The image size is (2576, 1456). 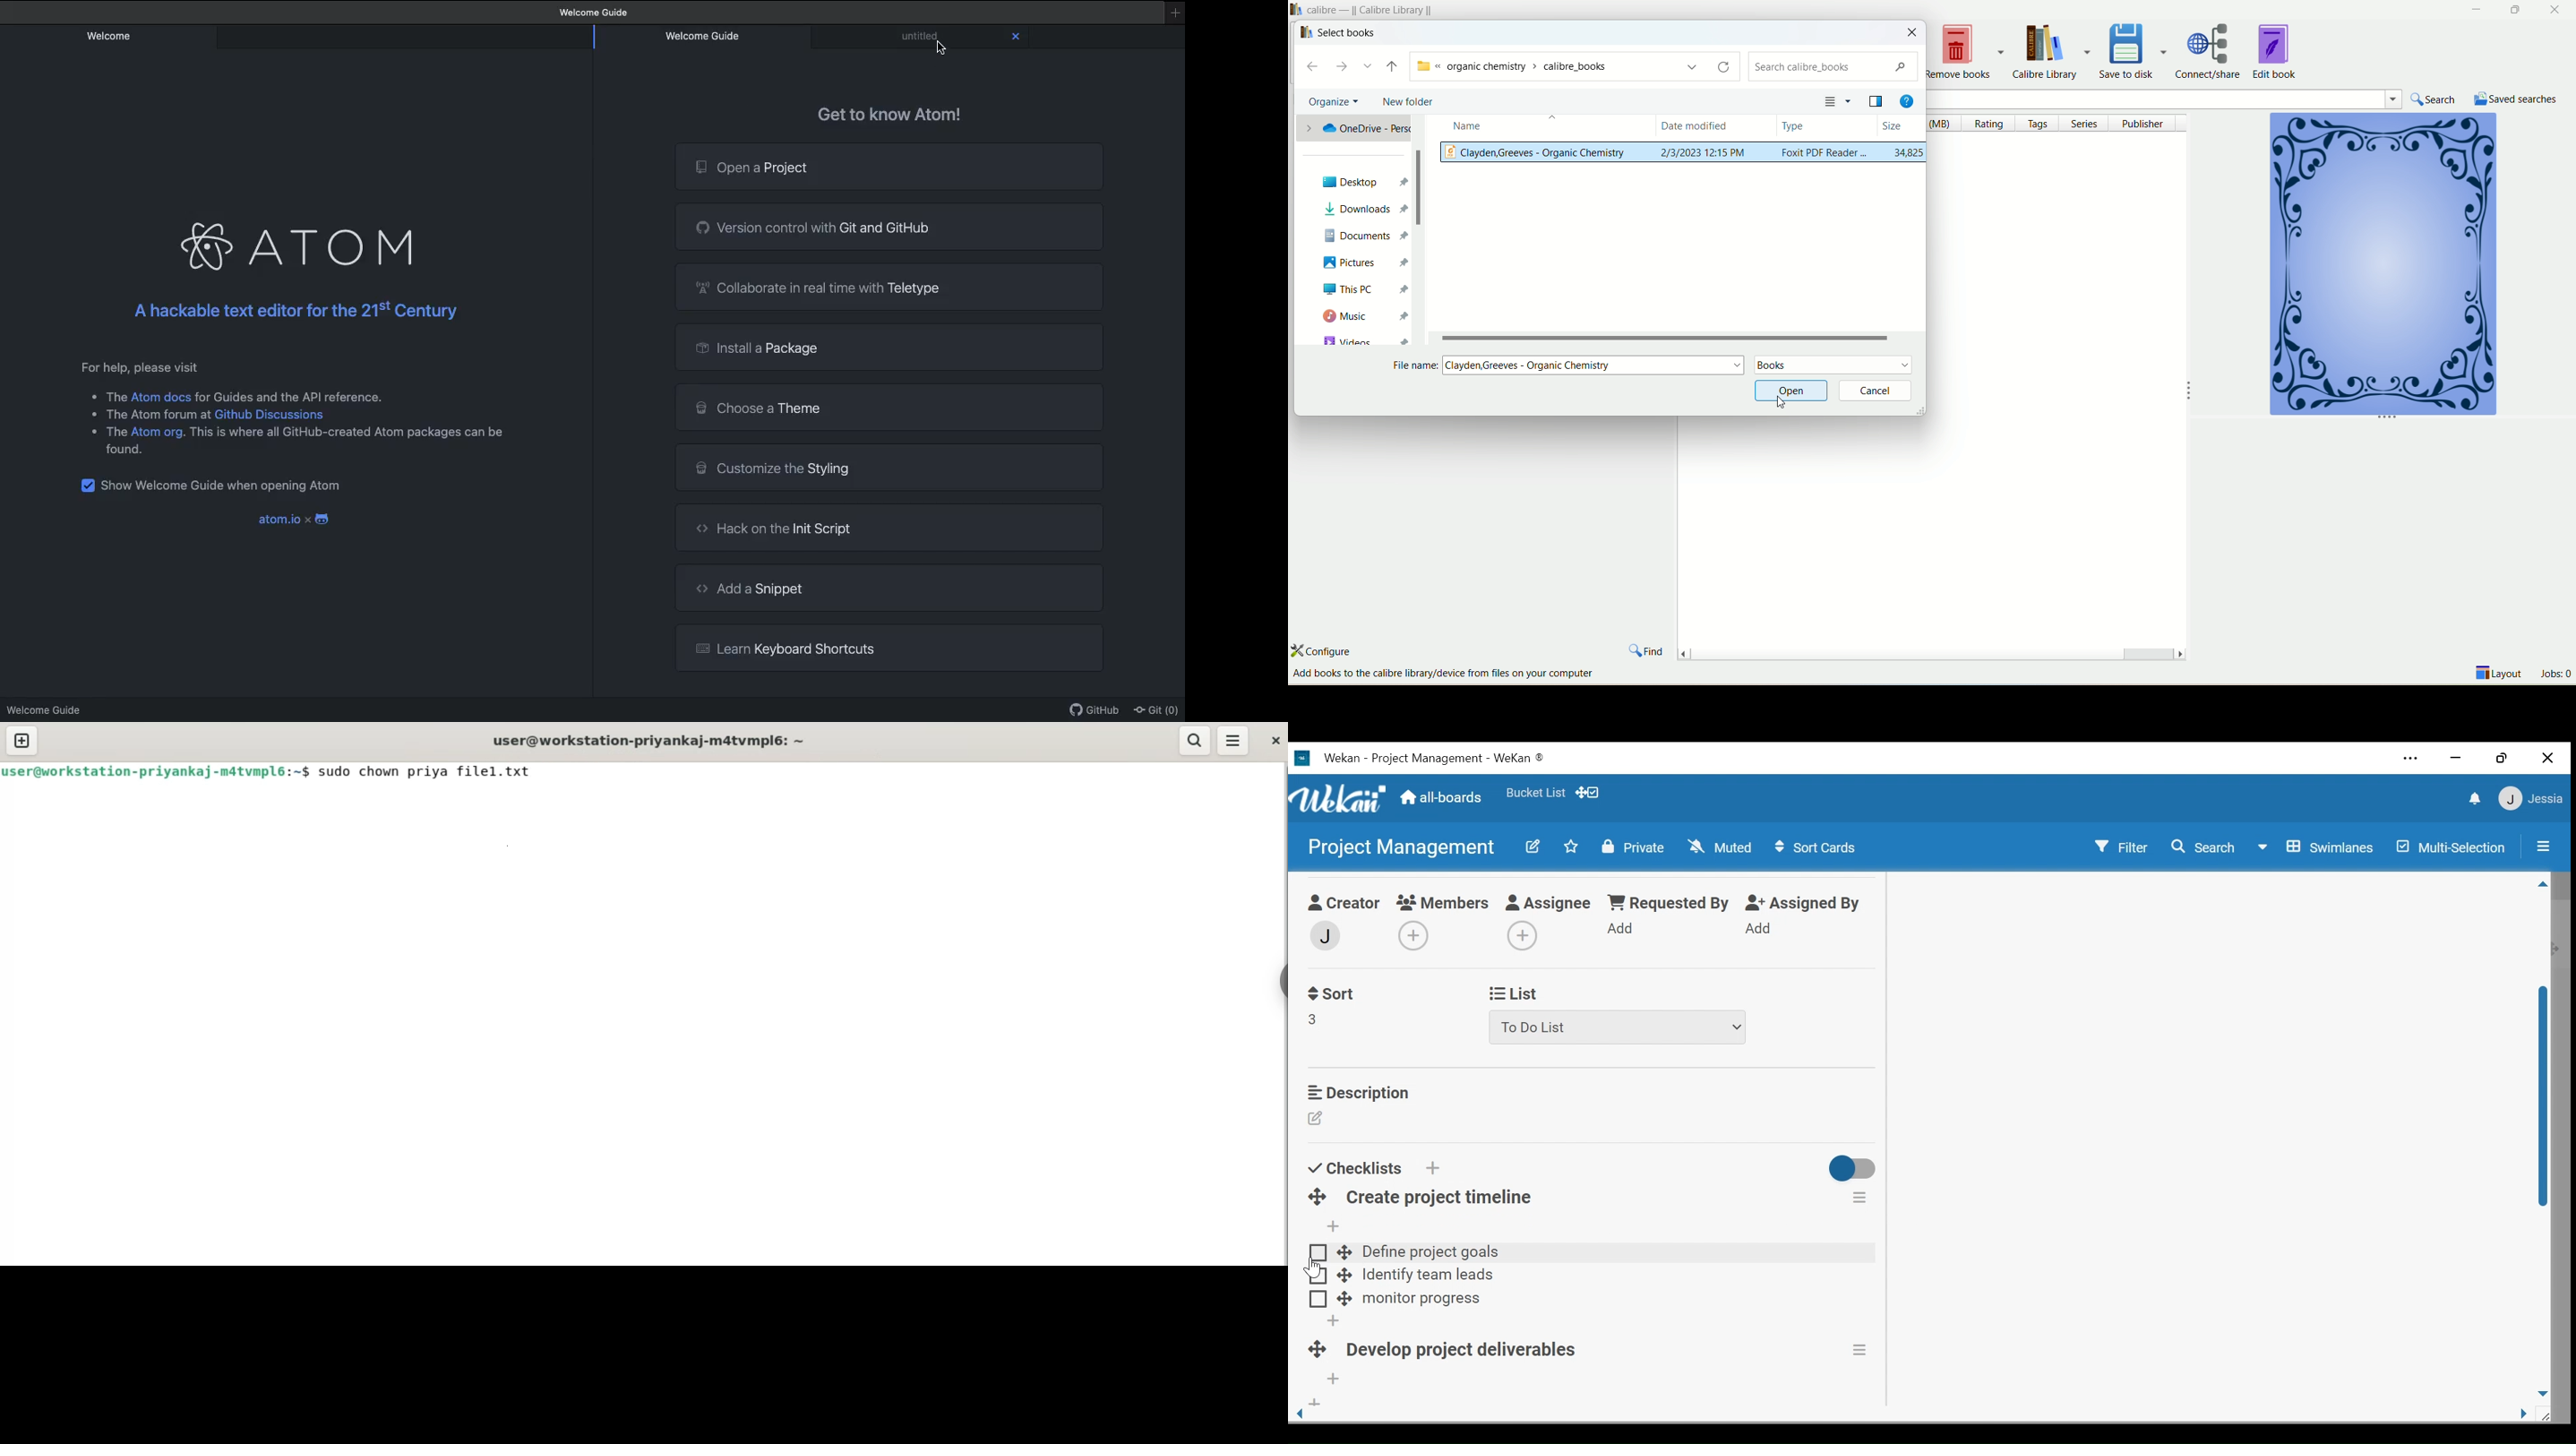 I want to click on Add Assigned By, so click(x=1759, y=928).